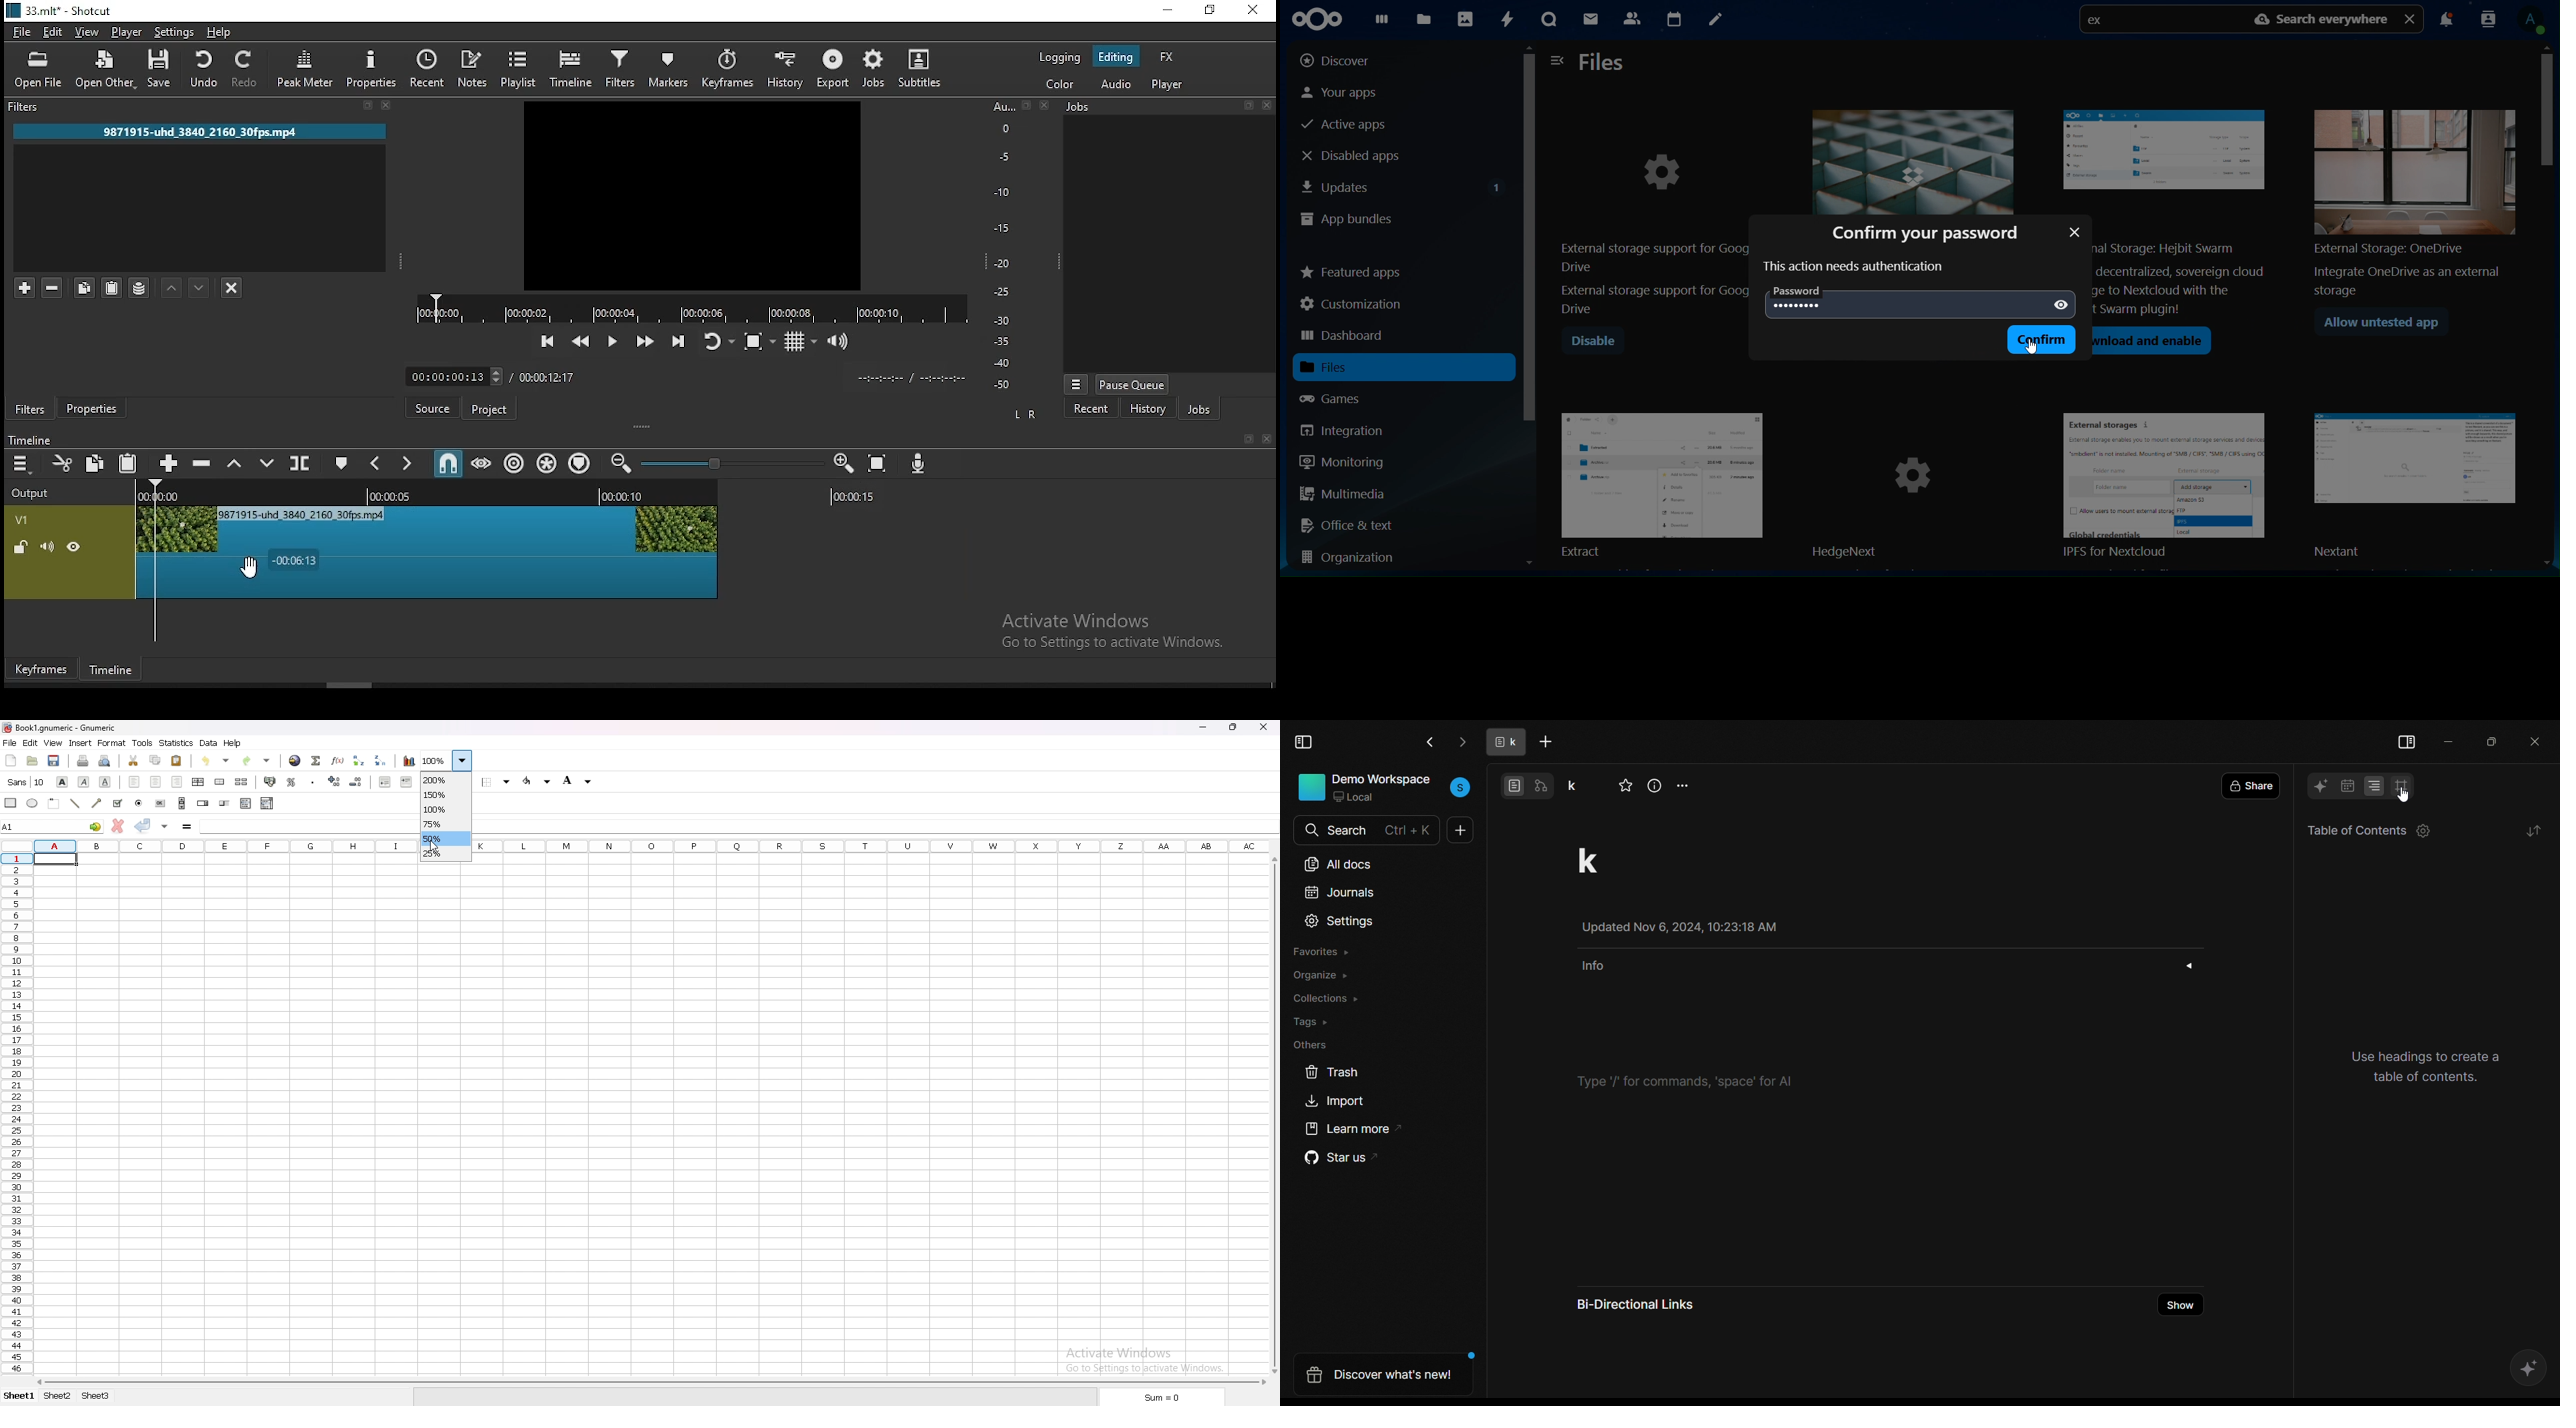 This screenshot has width=2576, height=1428. I want to click on close navigation, so click(1558, 59).